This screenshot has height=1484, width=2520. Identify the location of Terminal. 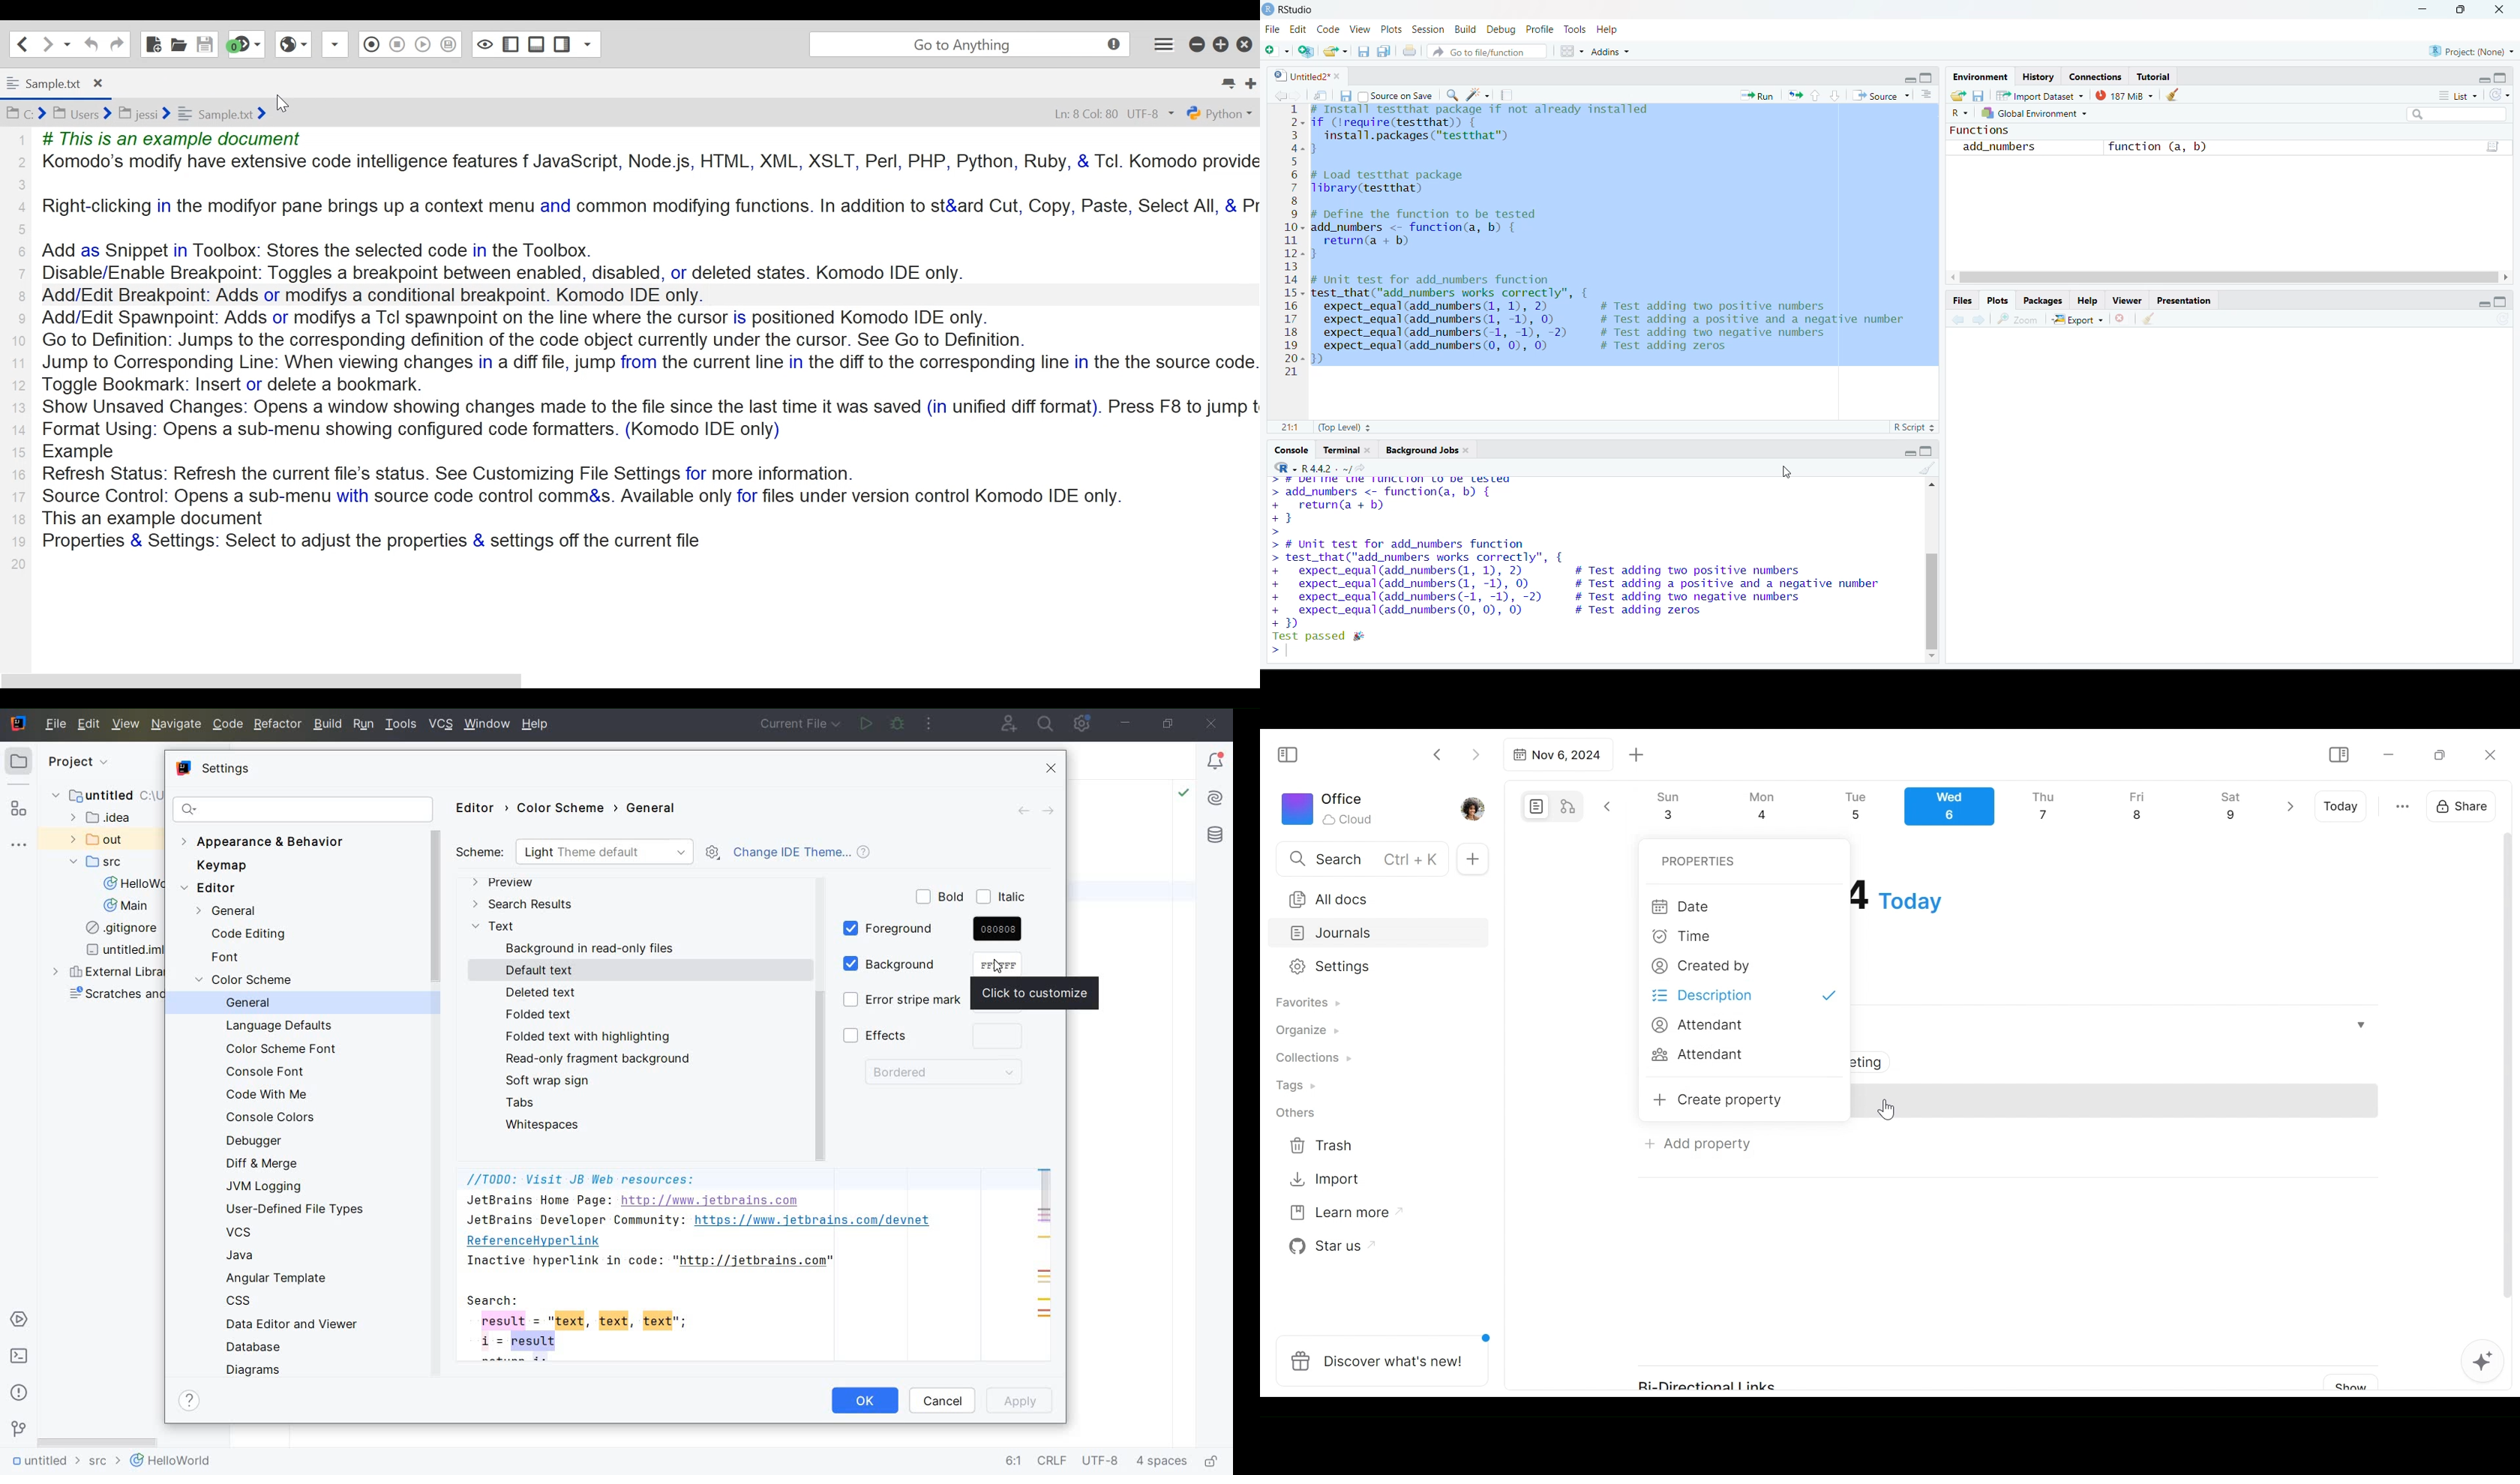
(1343, 449).